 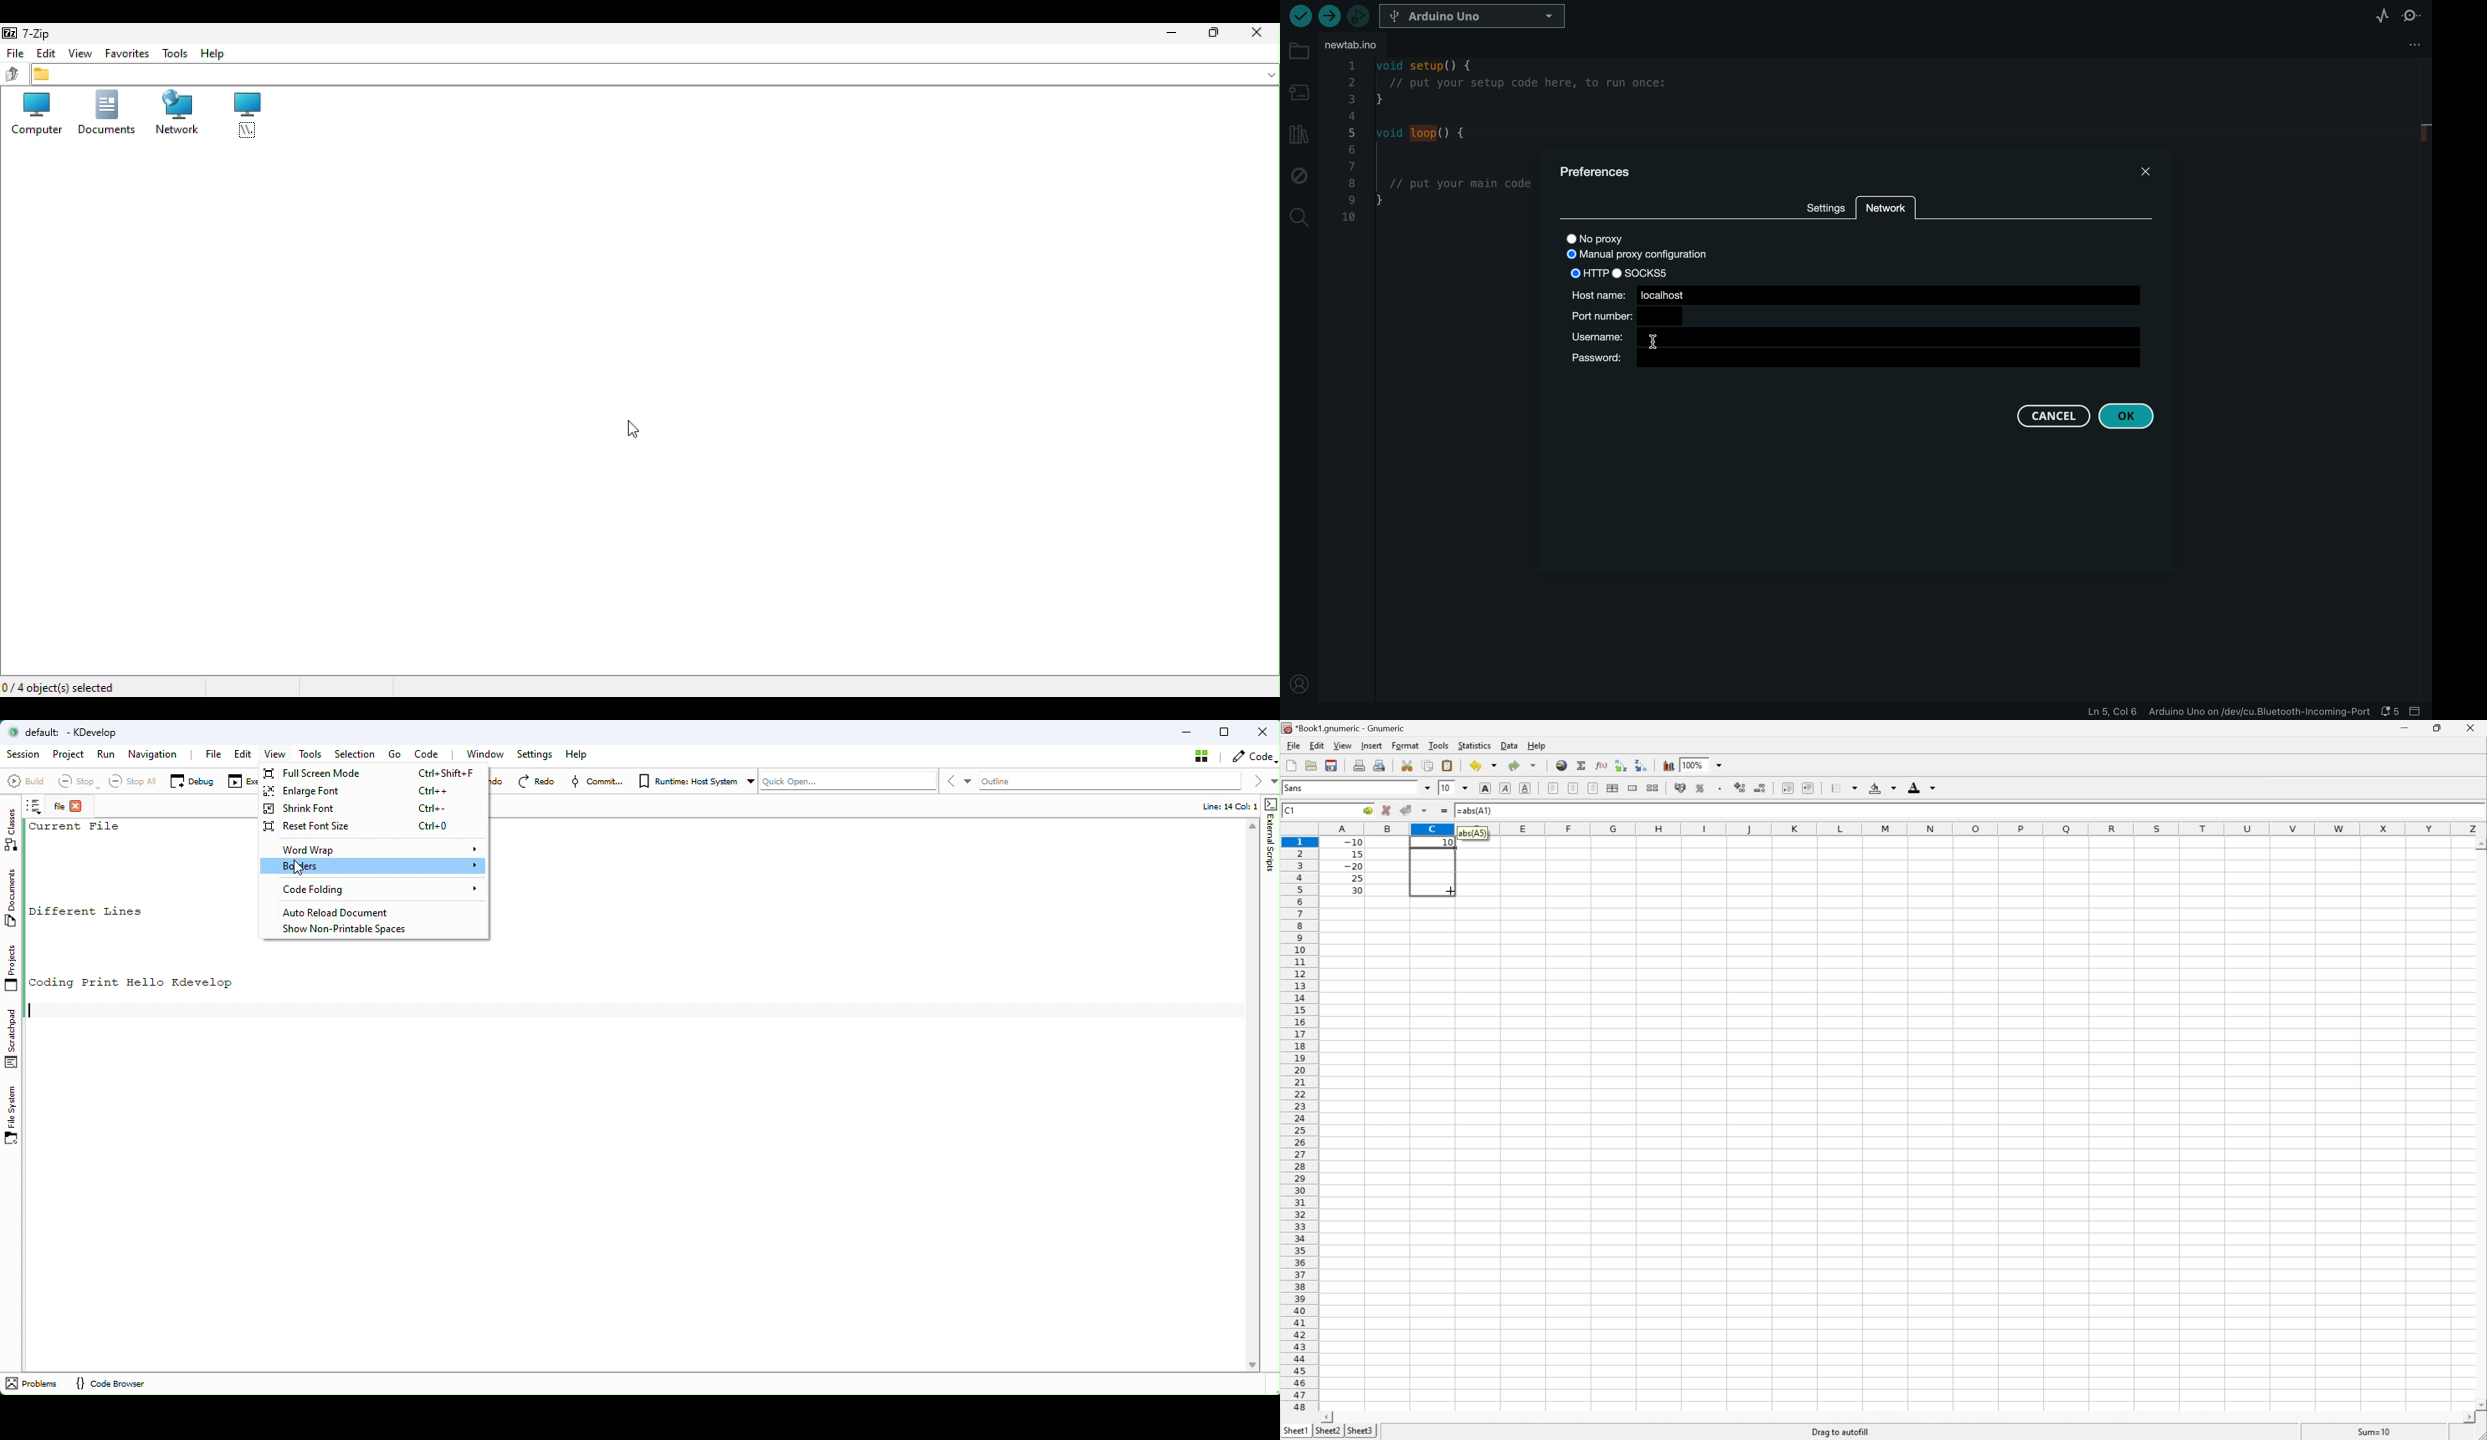 I want to click on serial plotter, so click(x=2382, y=16).